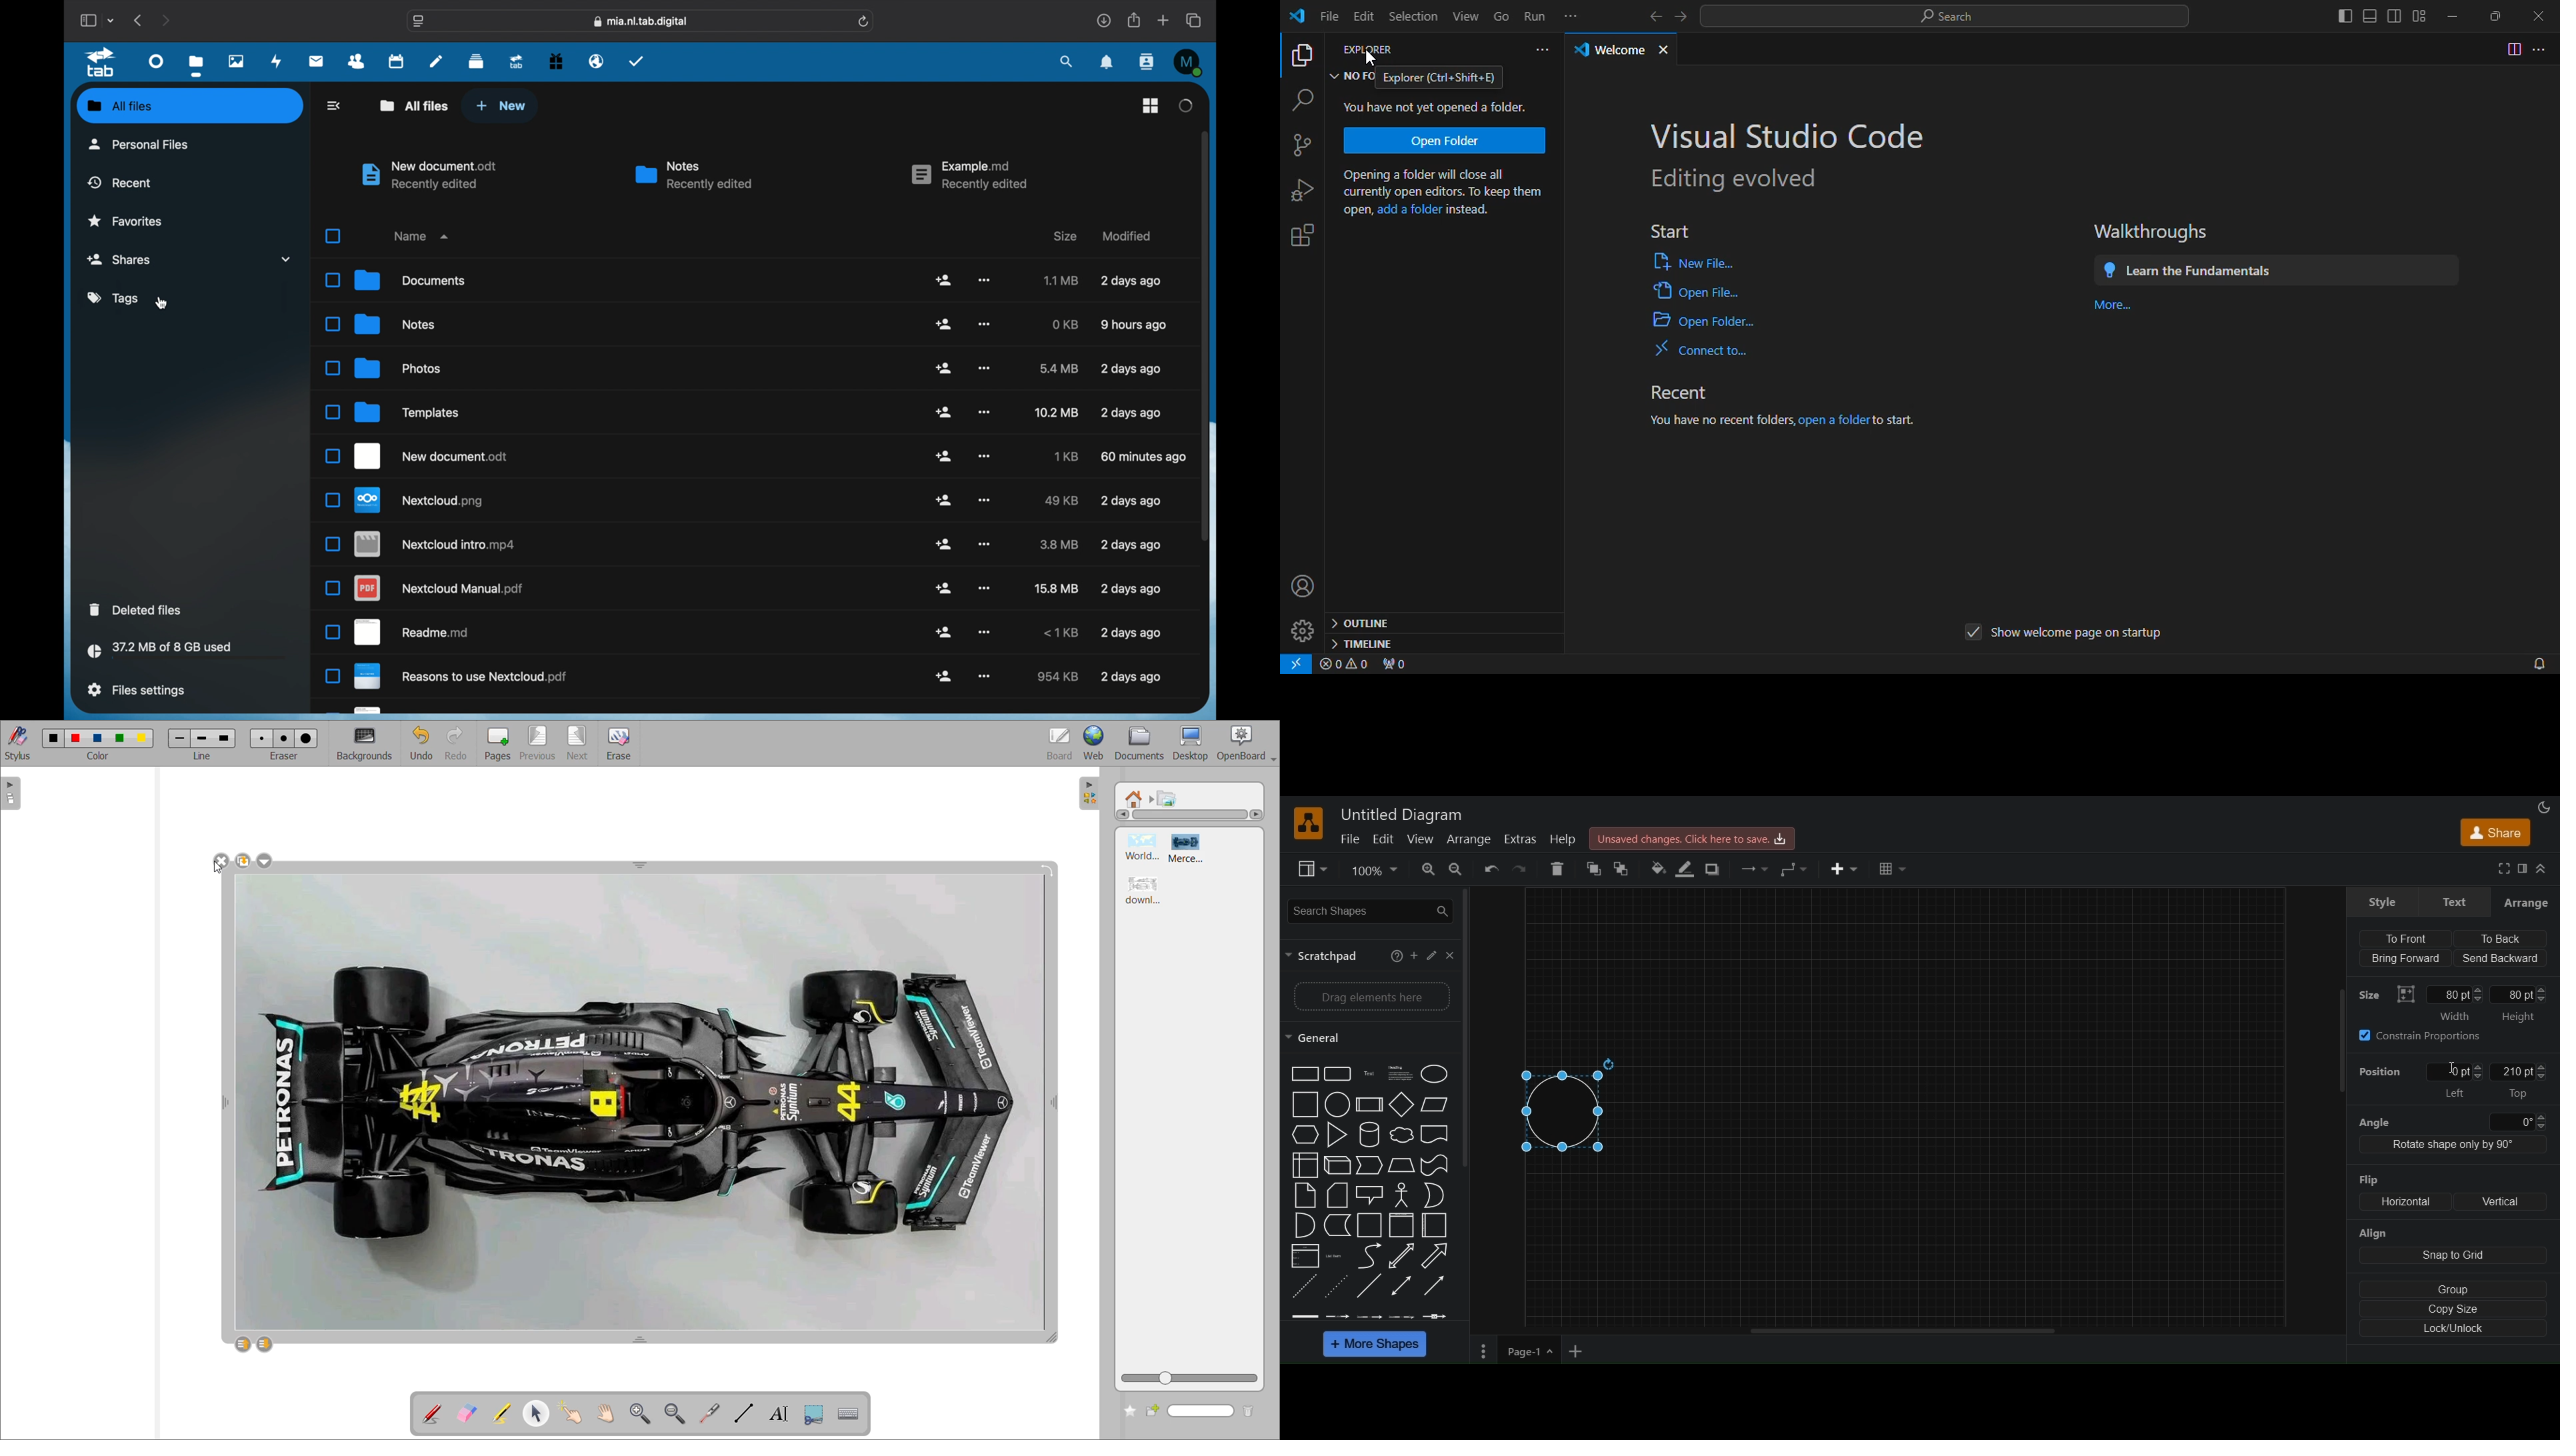 This screenshot has height=1456, width=2576. What do you see at coordinates (463, 678) in the screenshot?
I see `doc` at bounding box center [463, 678].